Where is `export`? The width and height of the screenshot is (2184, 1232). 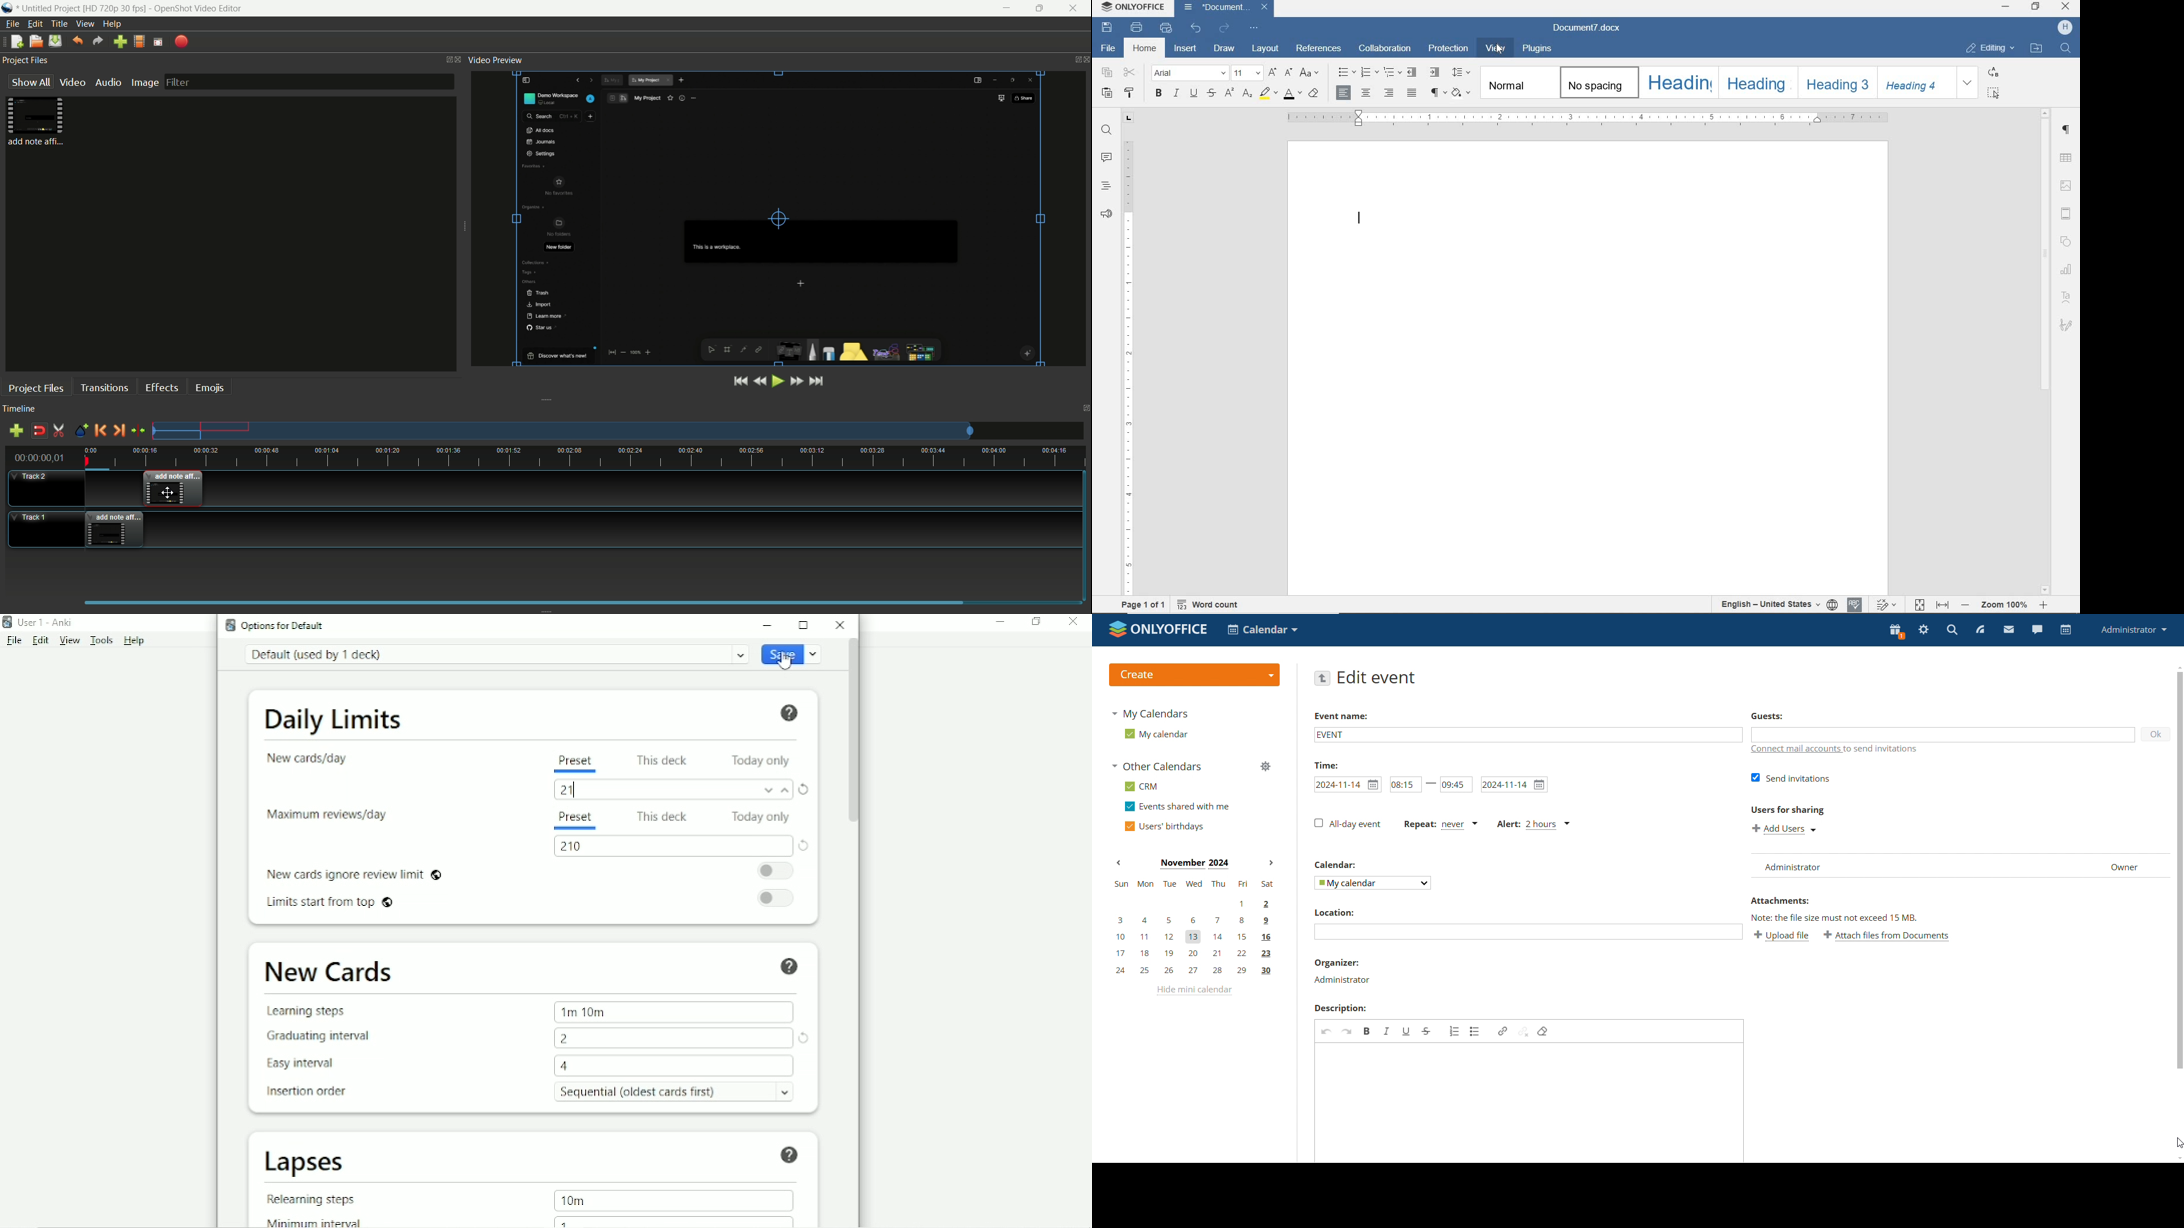 export is located at coordinates (180, 42).